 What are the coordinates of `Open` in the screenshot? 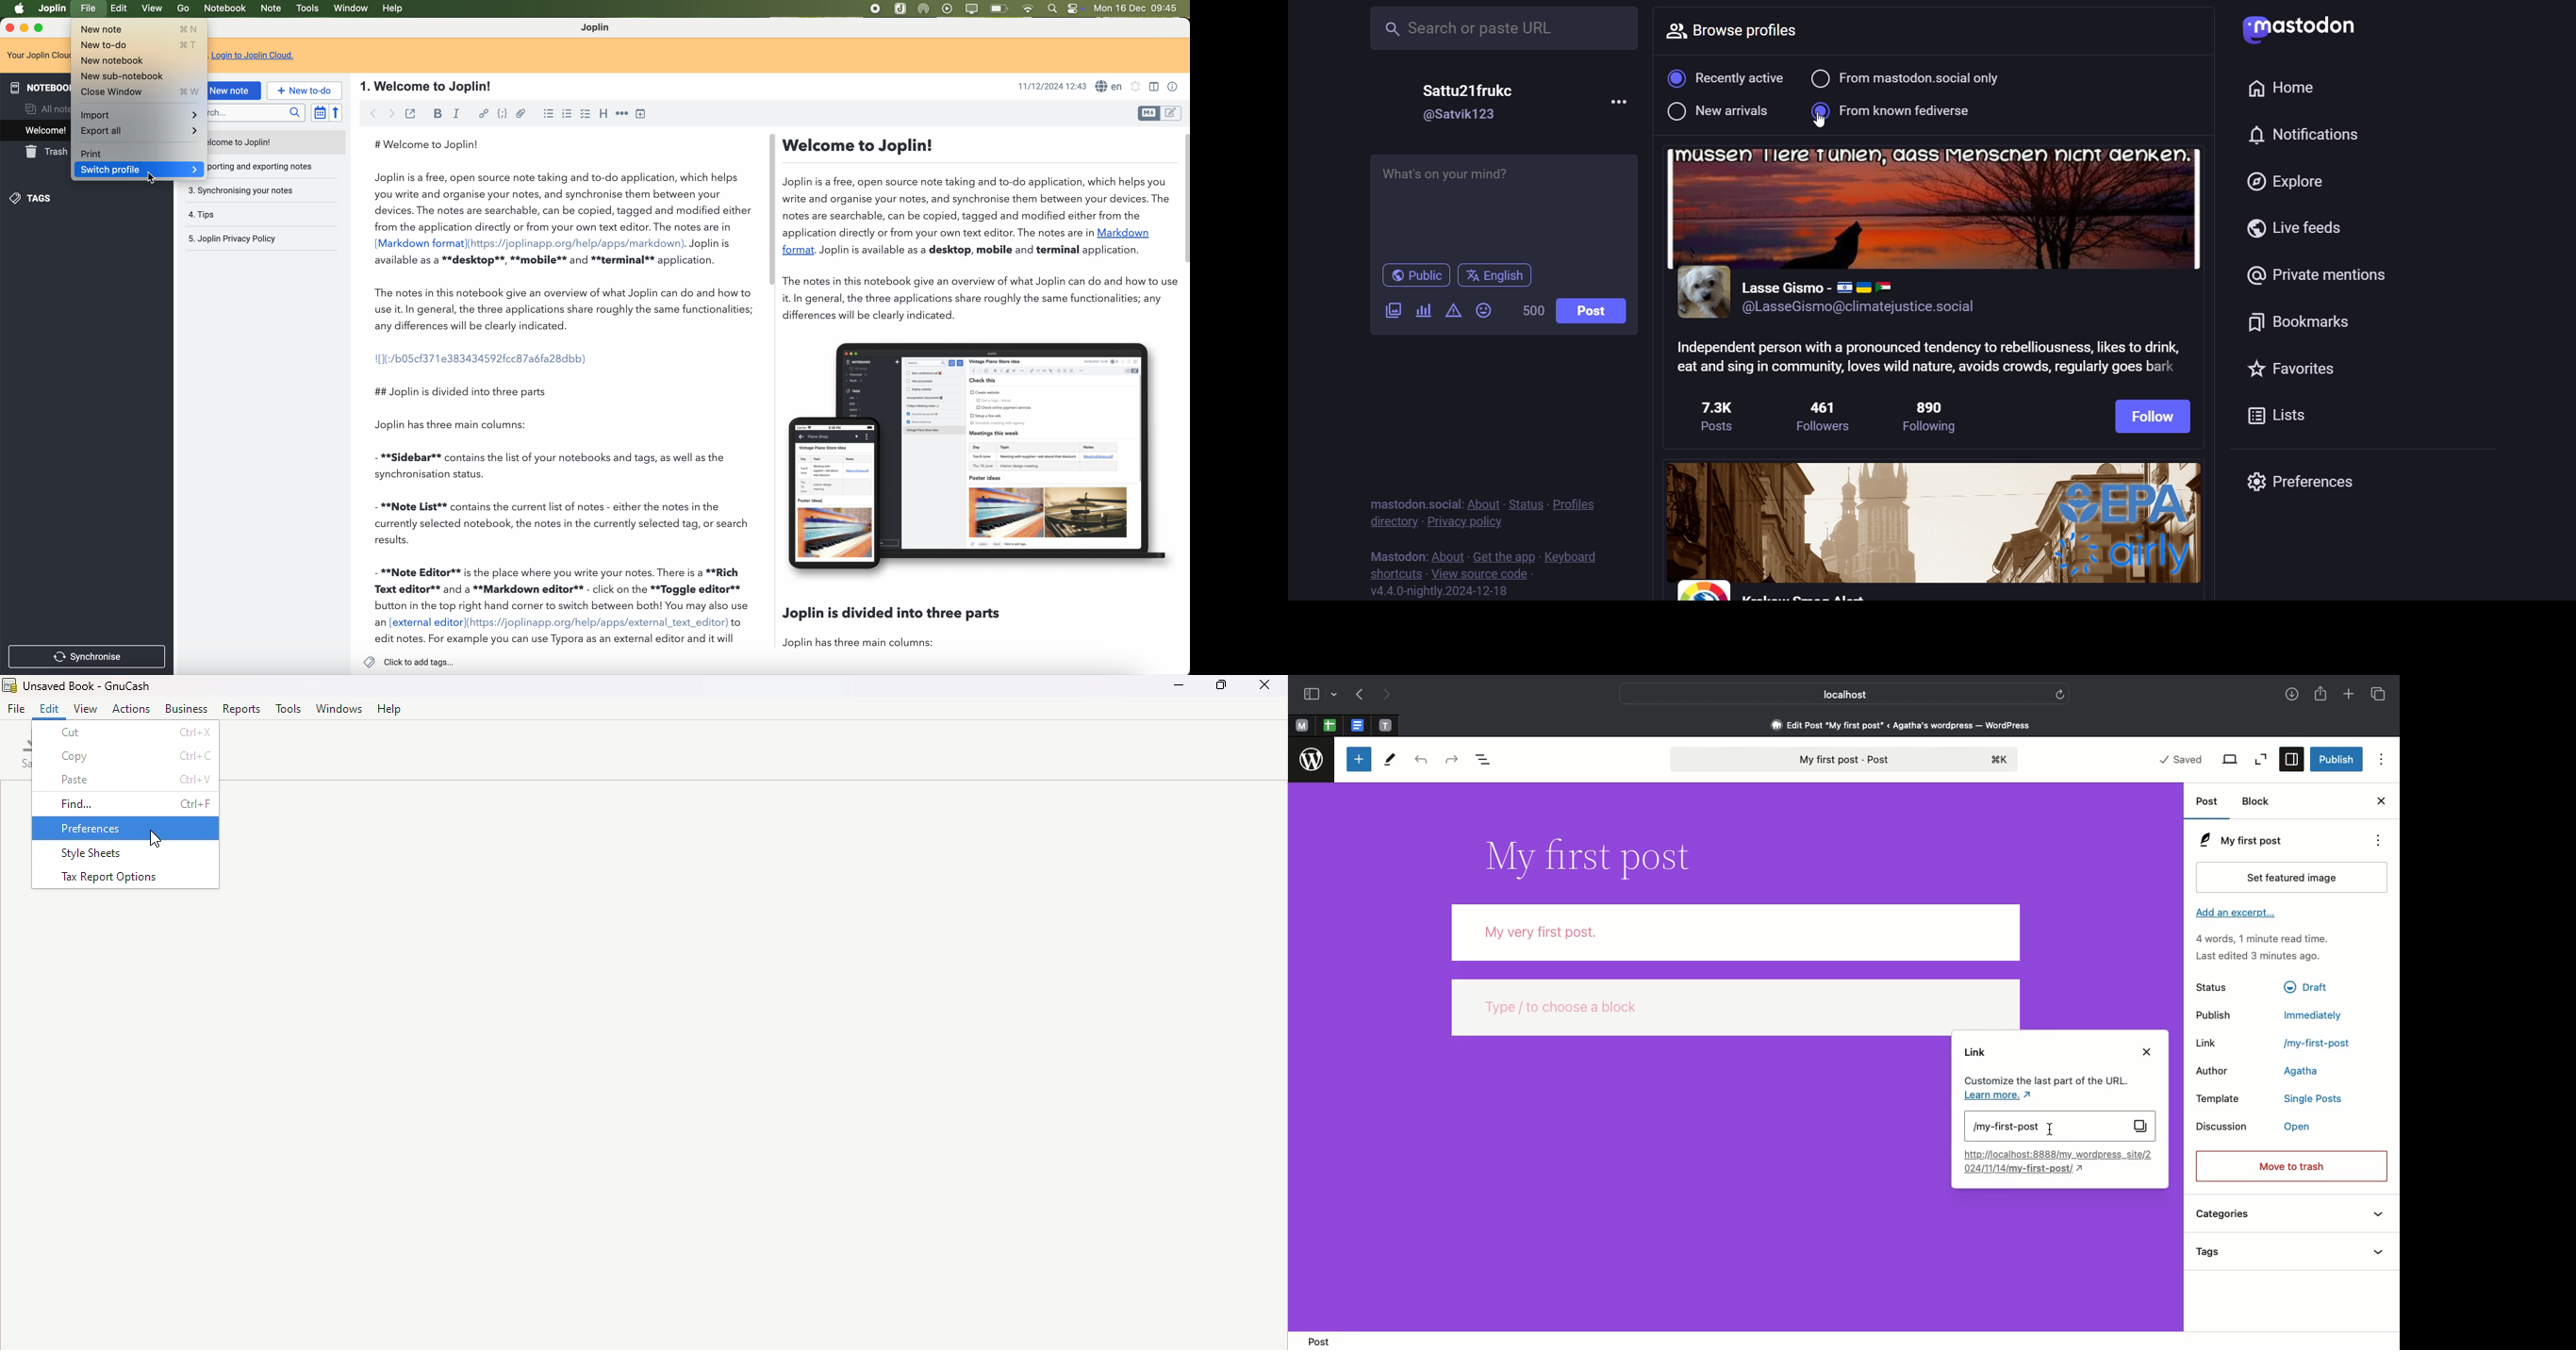 It's located at (2303, 1127).